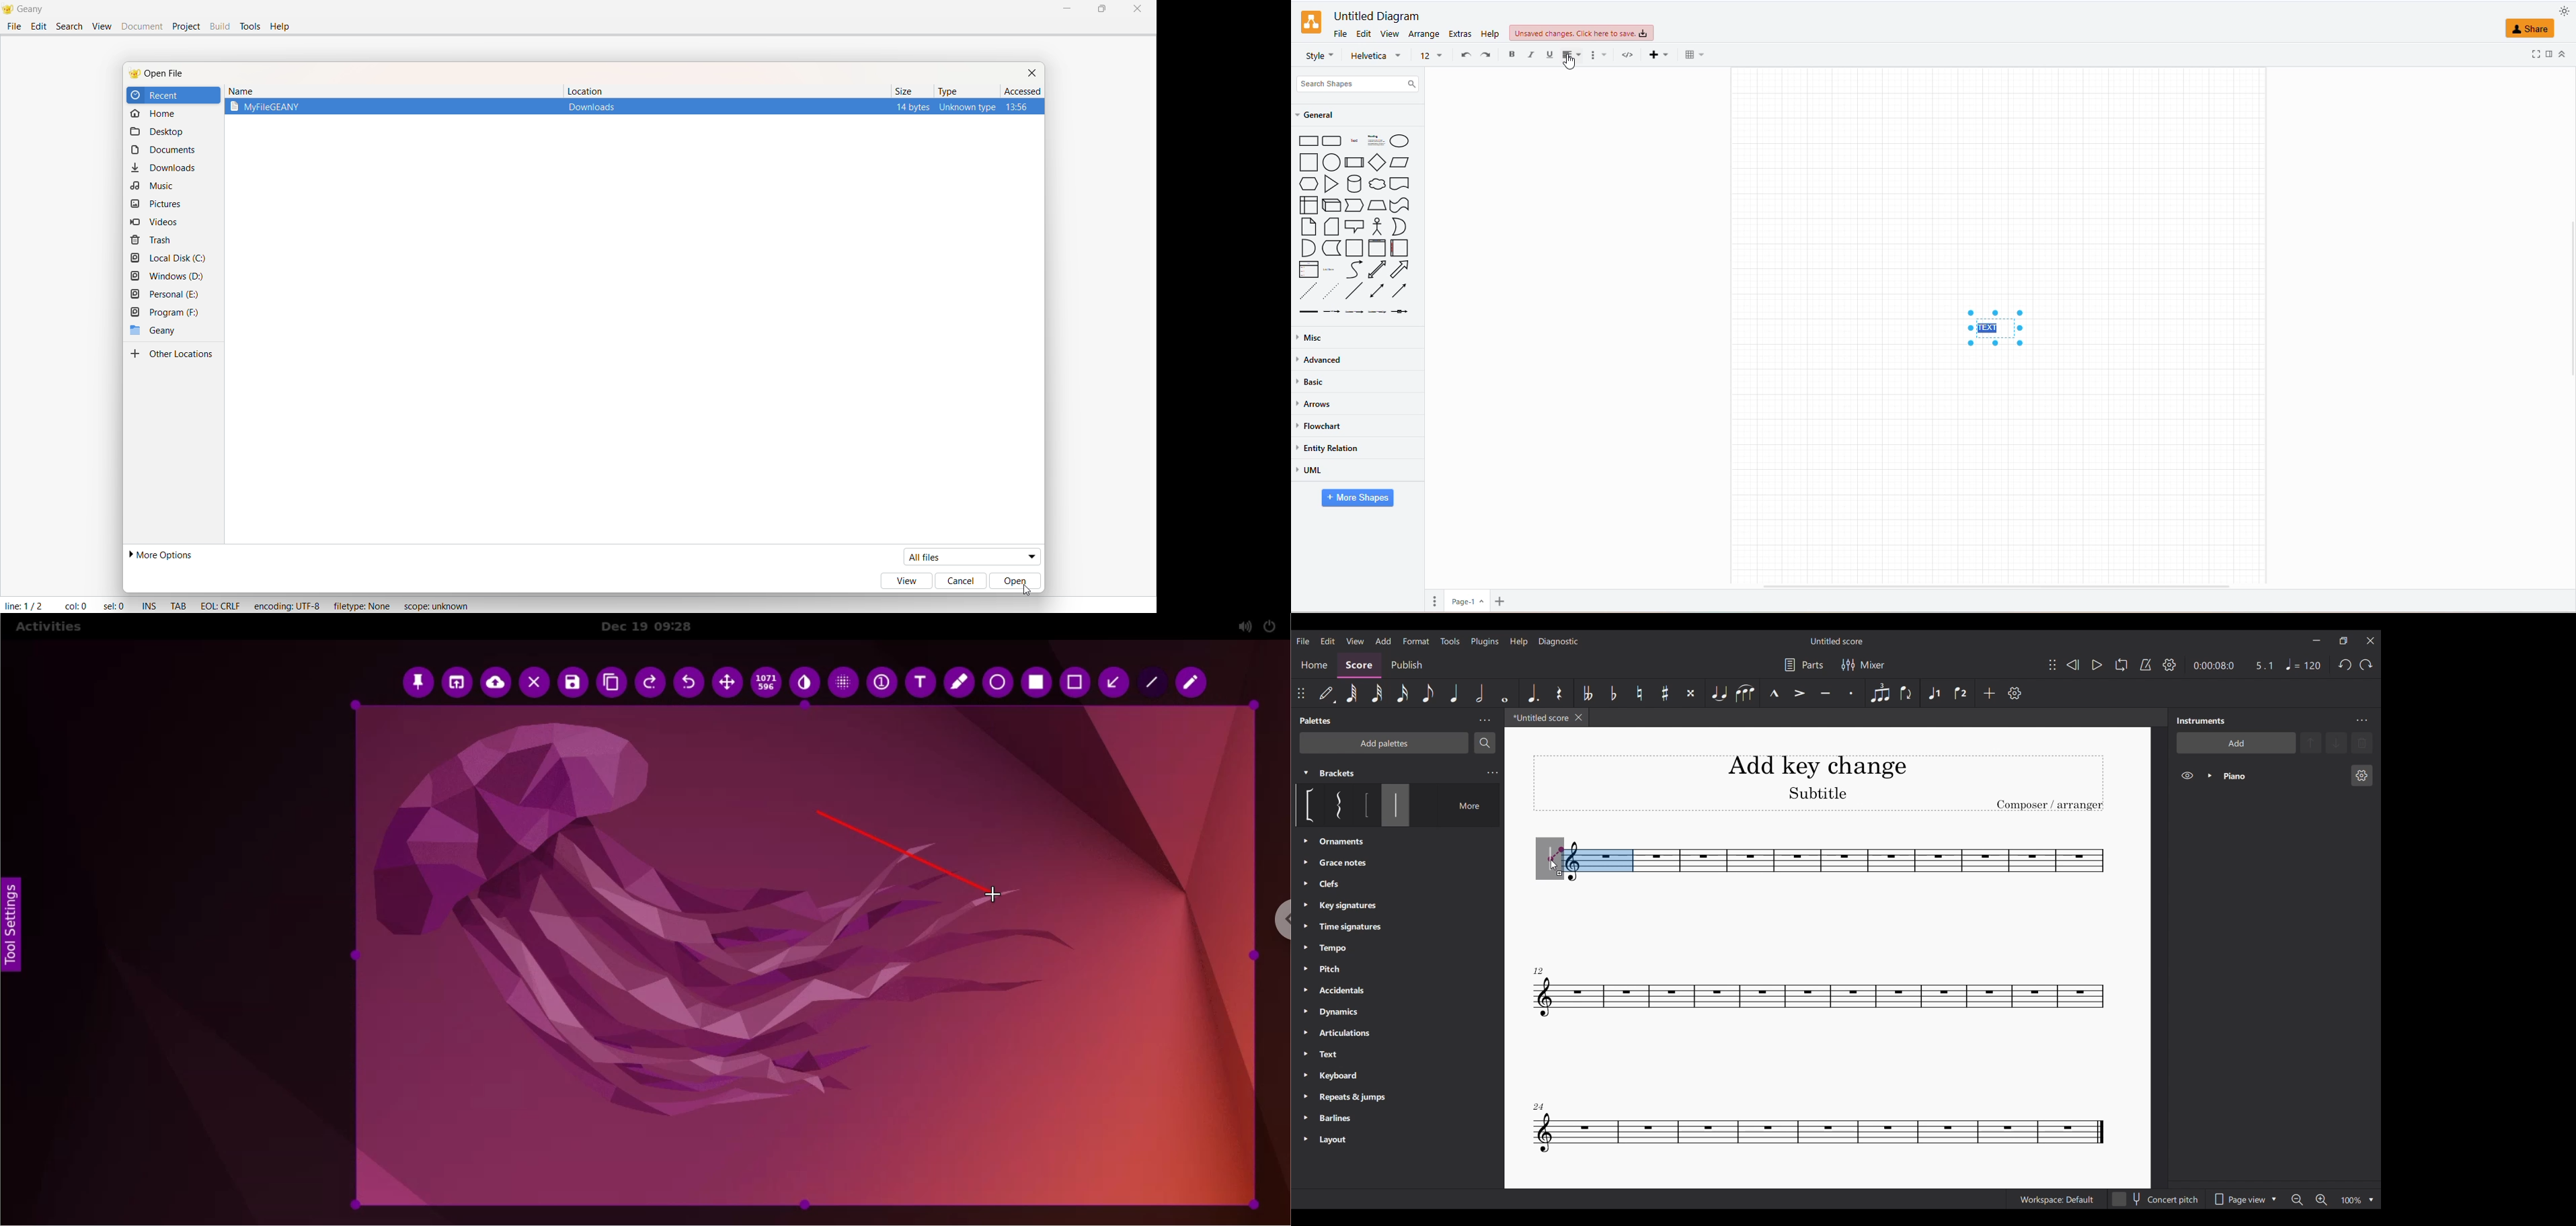 This screenshot has width=2576, height=1232. I want to click on Bracket settings, so click(1493, 773).